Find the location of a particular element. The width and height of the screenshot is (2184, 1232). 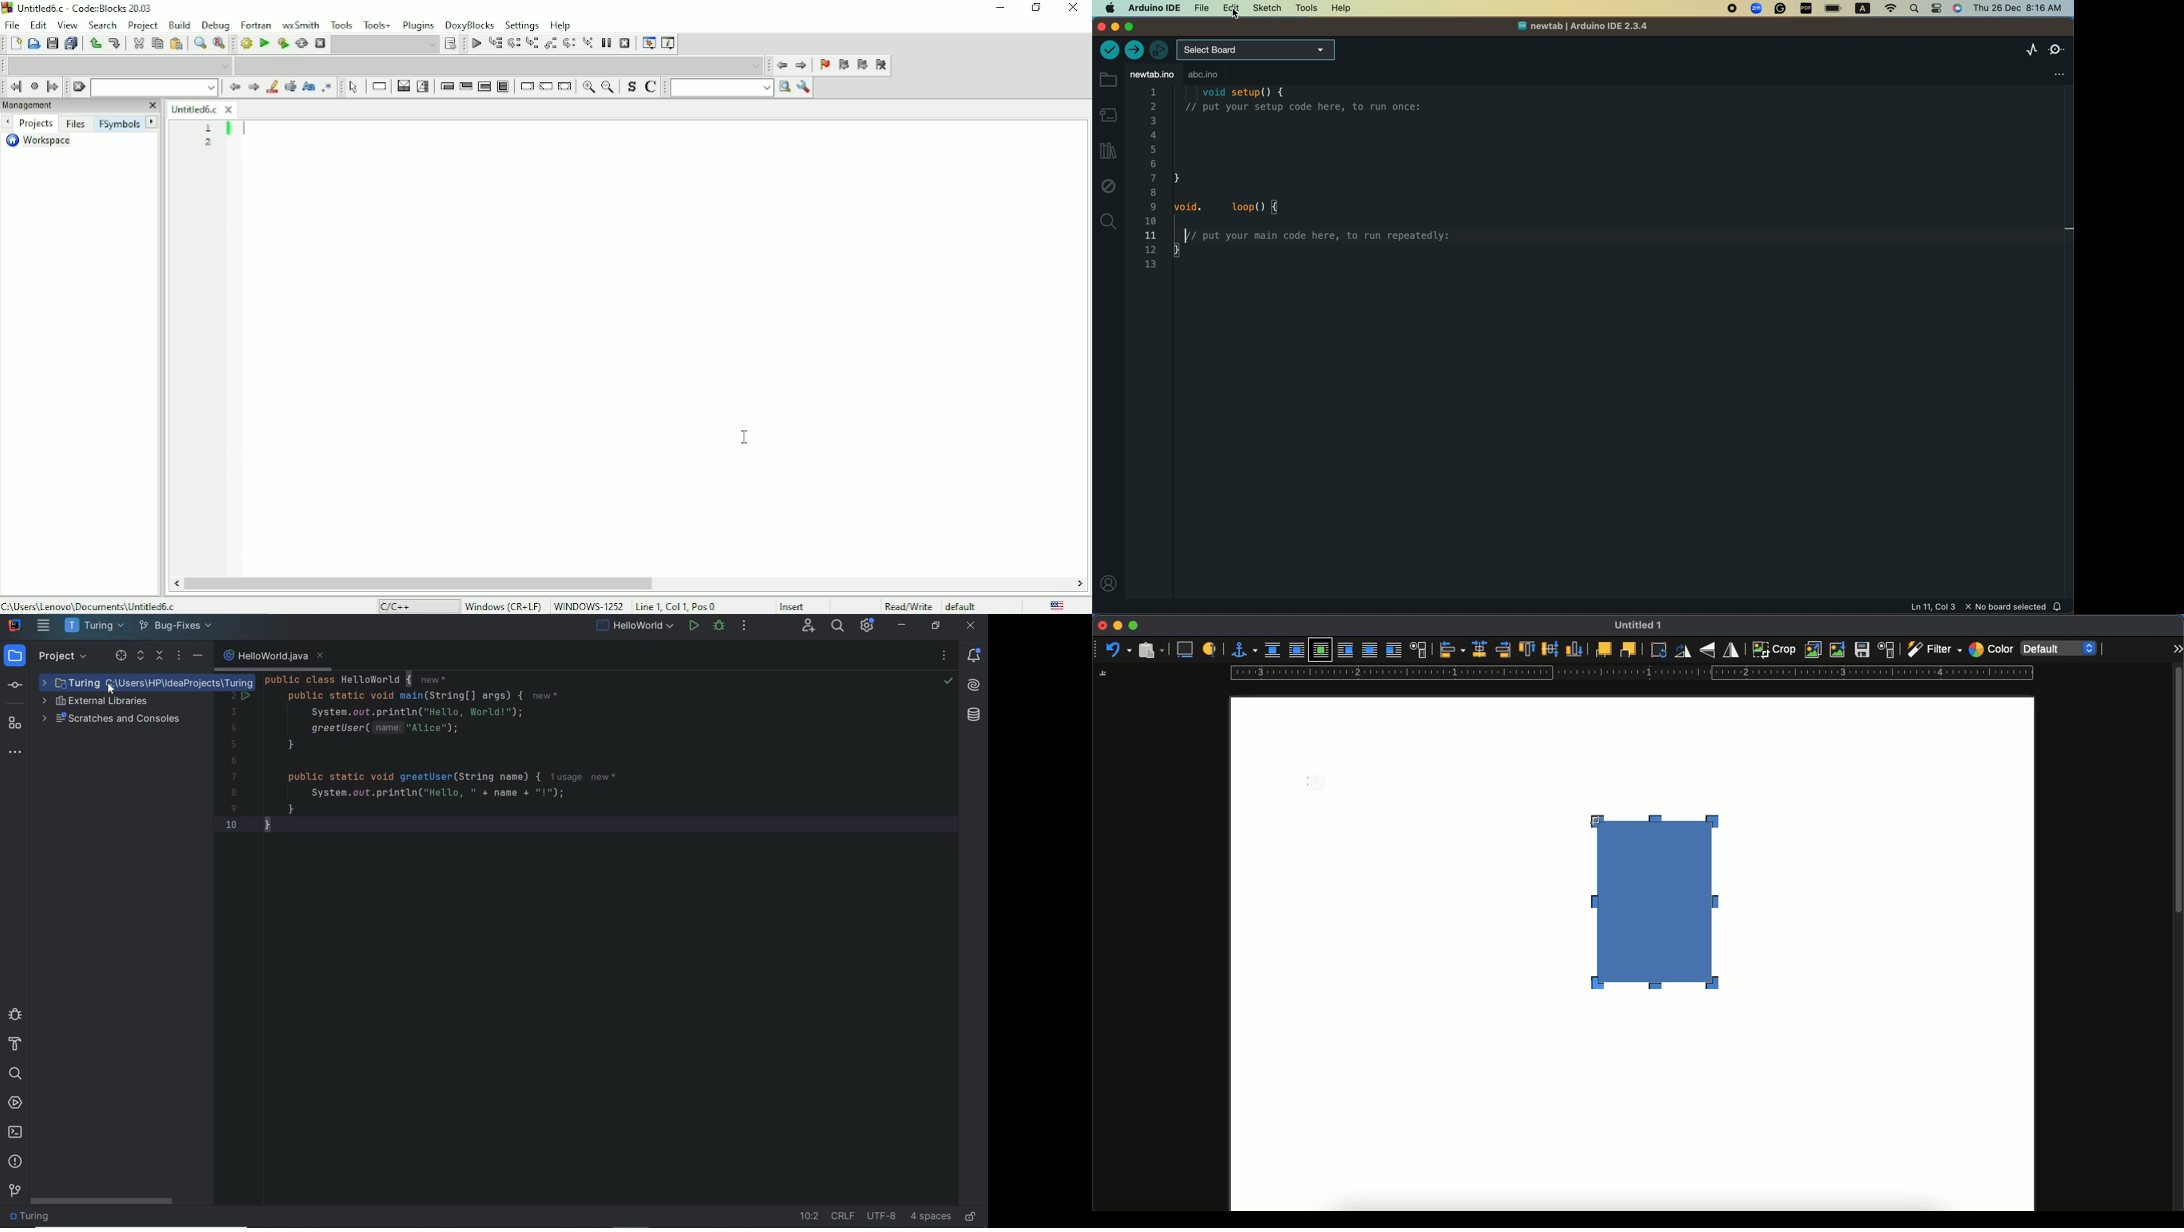

insert caption is located at coordinates (1184, 650).